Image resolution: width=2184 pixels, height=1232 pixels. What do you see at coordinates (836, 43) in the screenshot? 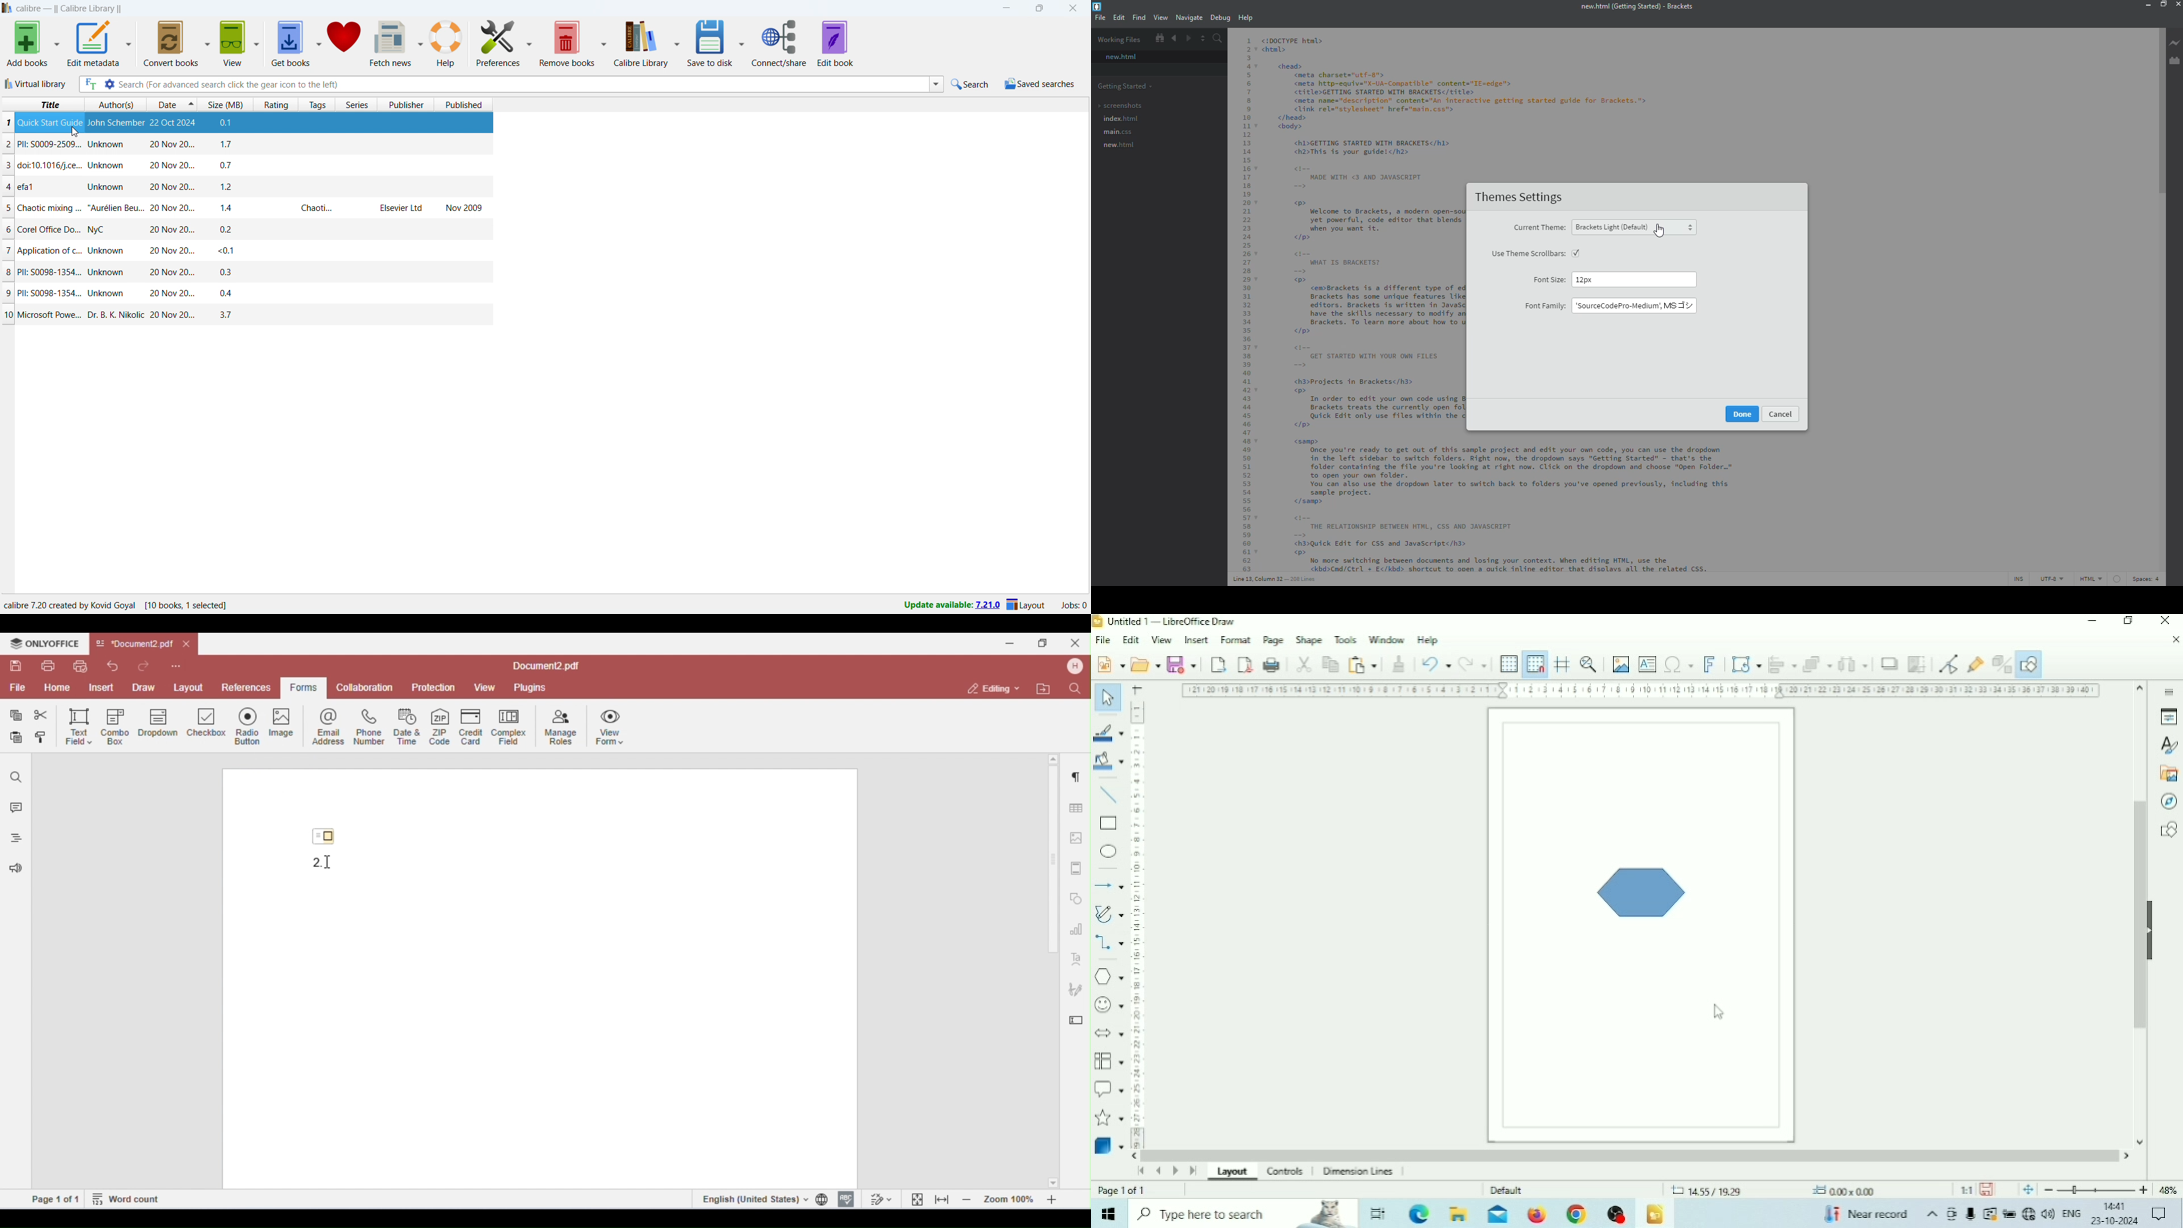
I see `edit book` at bounding box center [836, 43].